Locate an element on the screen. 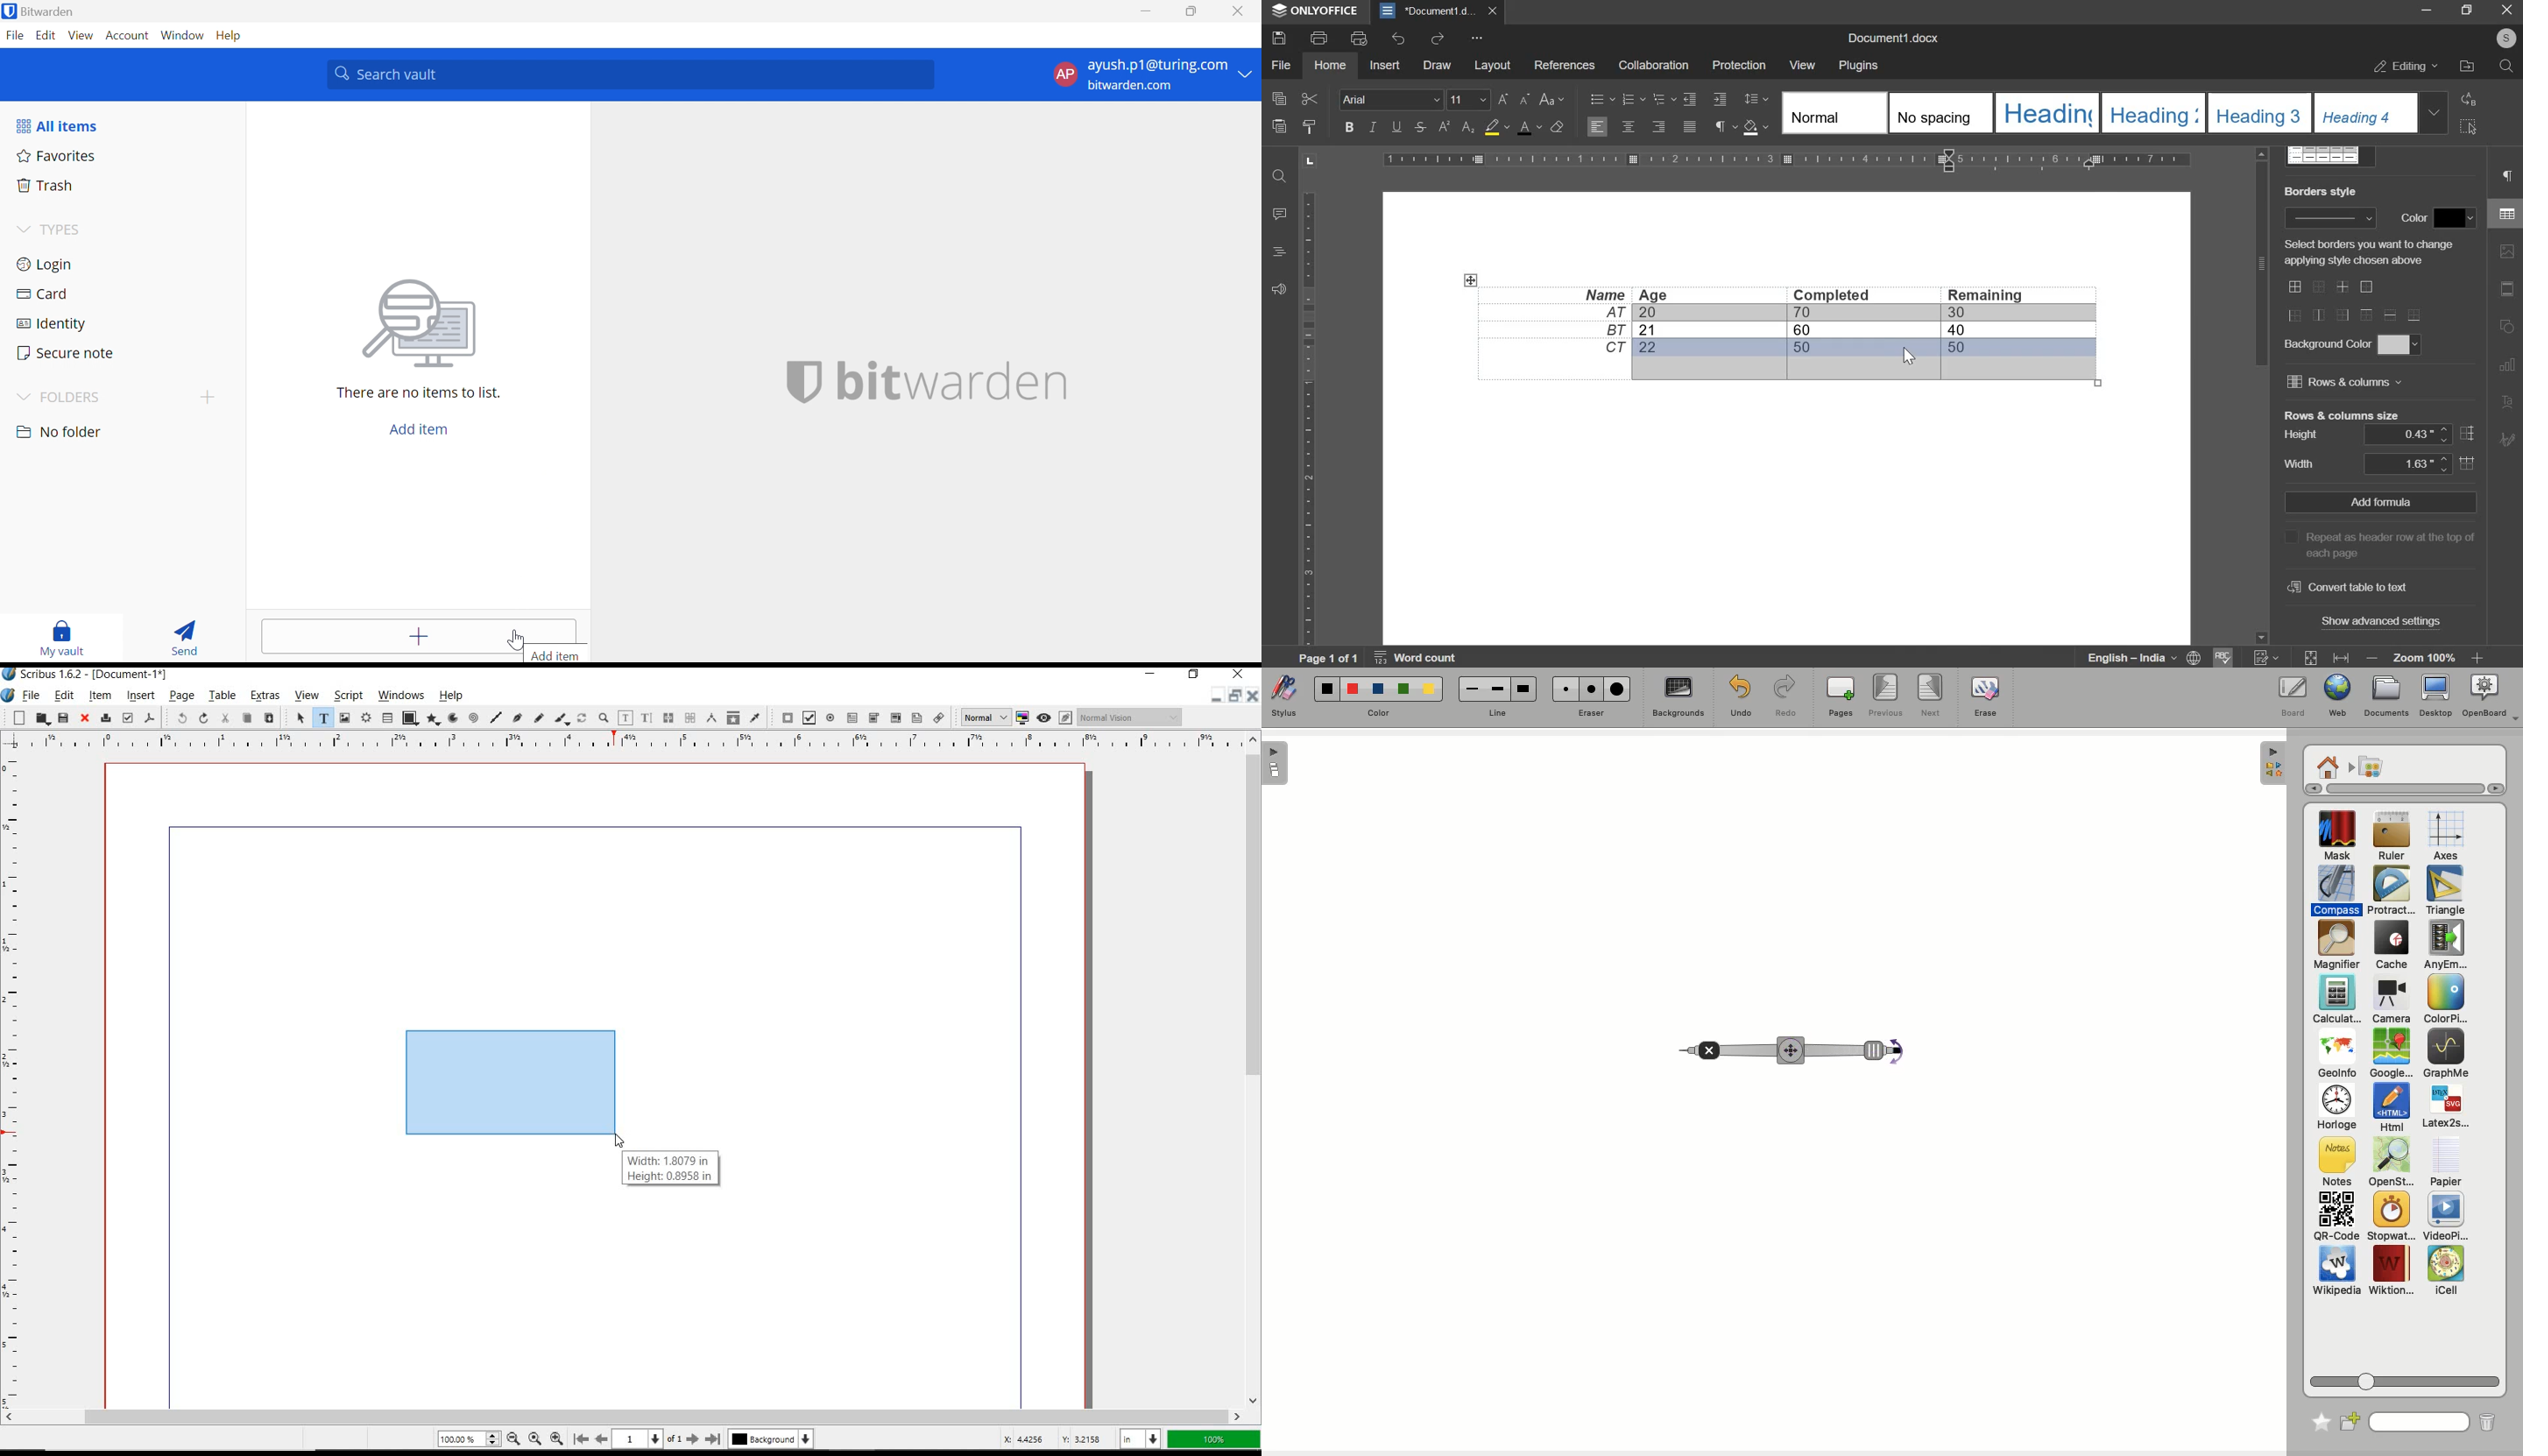 Image resolution: width=2548 pixels, height=1456 pixels. stroke through is located at coordinates (1419, 127).